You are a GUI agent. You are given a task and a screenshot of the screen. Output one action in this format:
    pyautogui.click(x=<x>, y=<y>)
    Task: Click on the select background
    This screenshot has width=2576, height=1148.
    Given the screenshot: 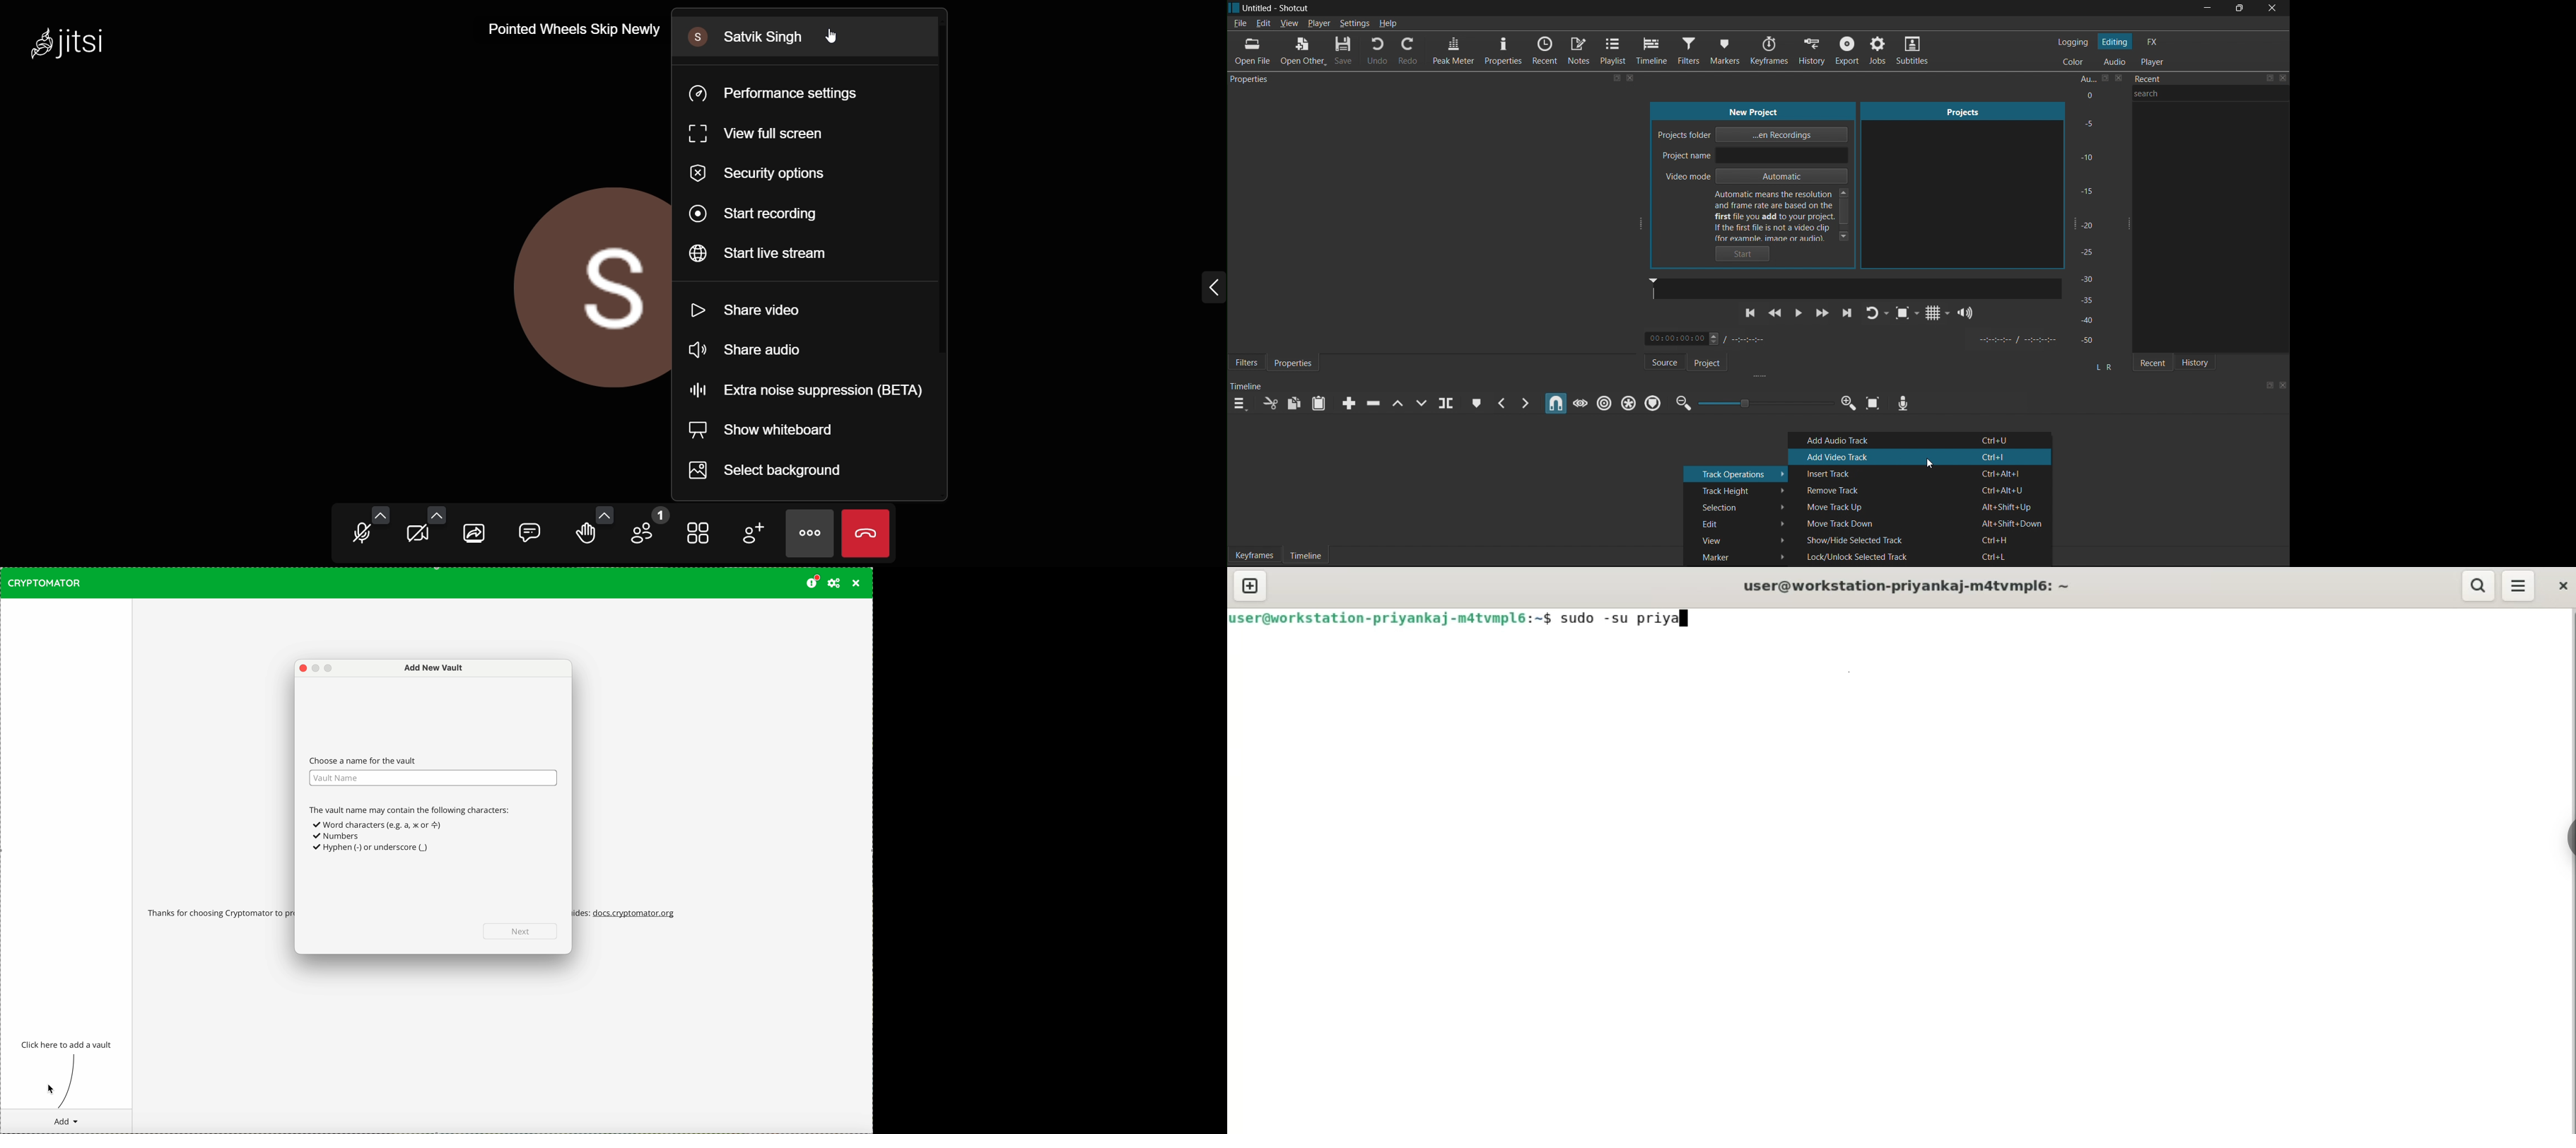 What is the action you would take?
    pyautogui.click(x=766, y=474)
    